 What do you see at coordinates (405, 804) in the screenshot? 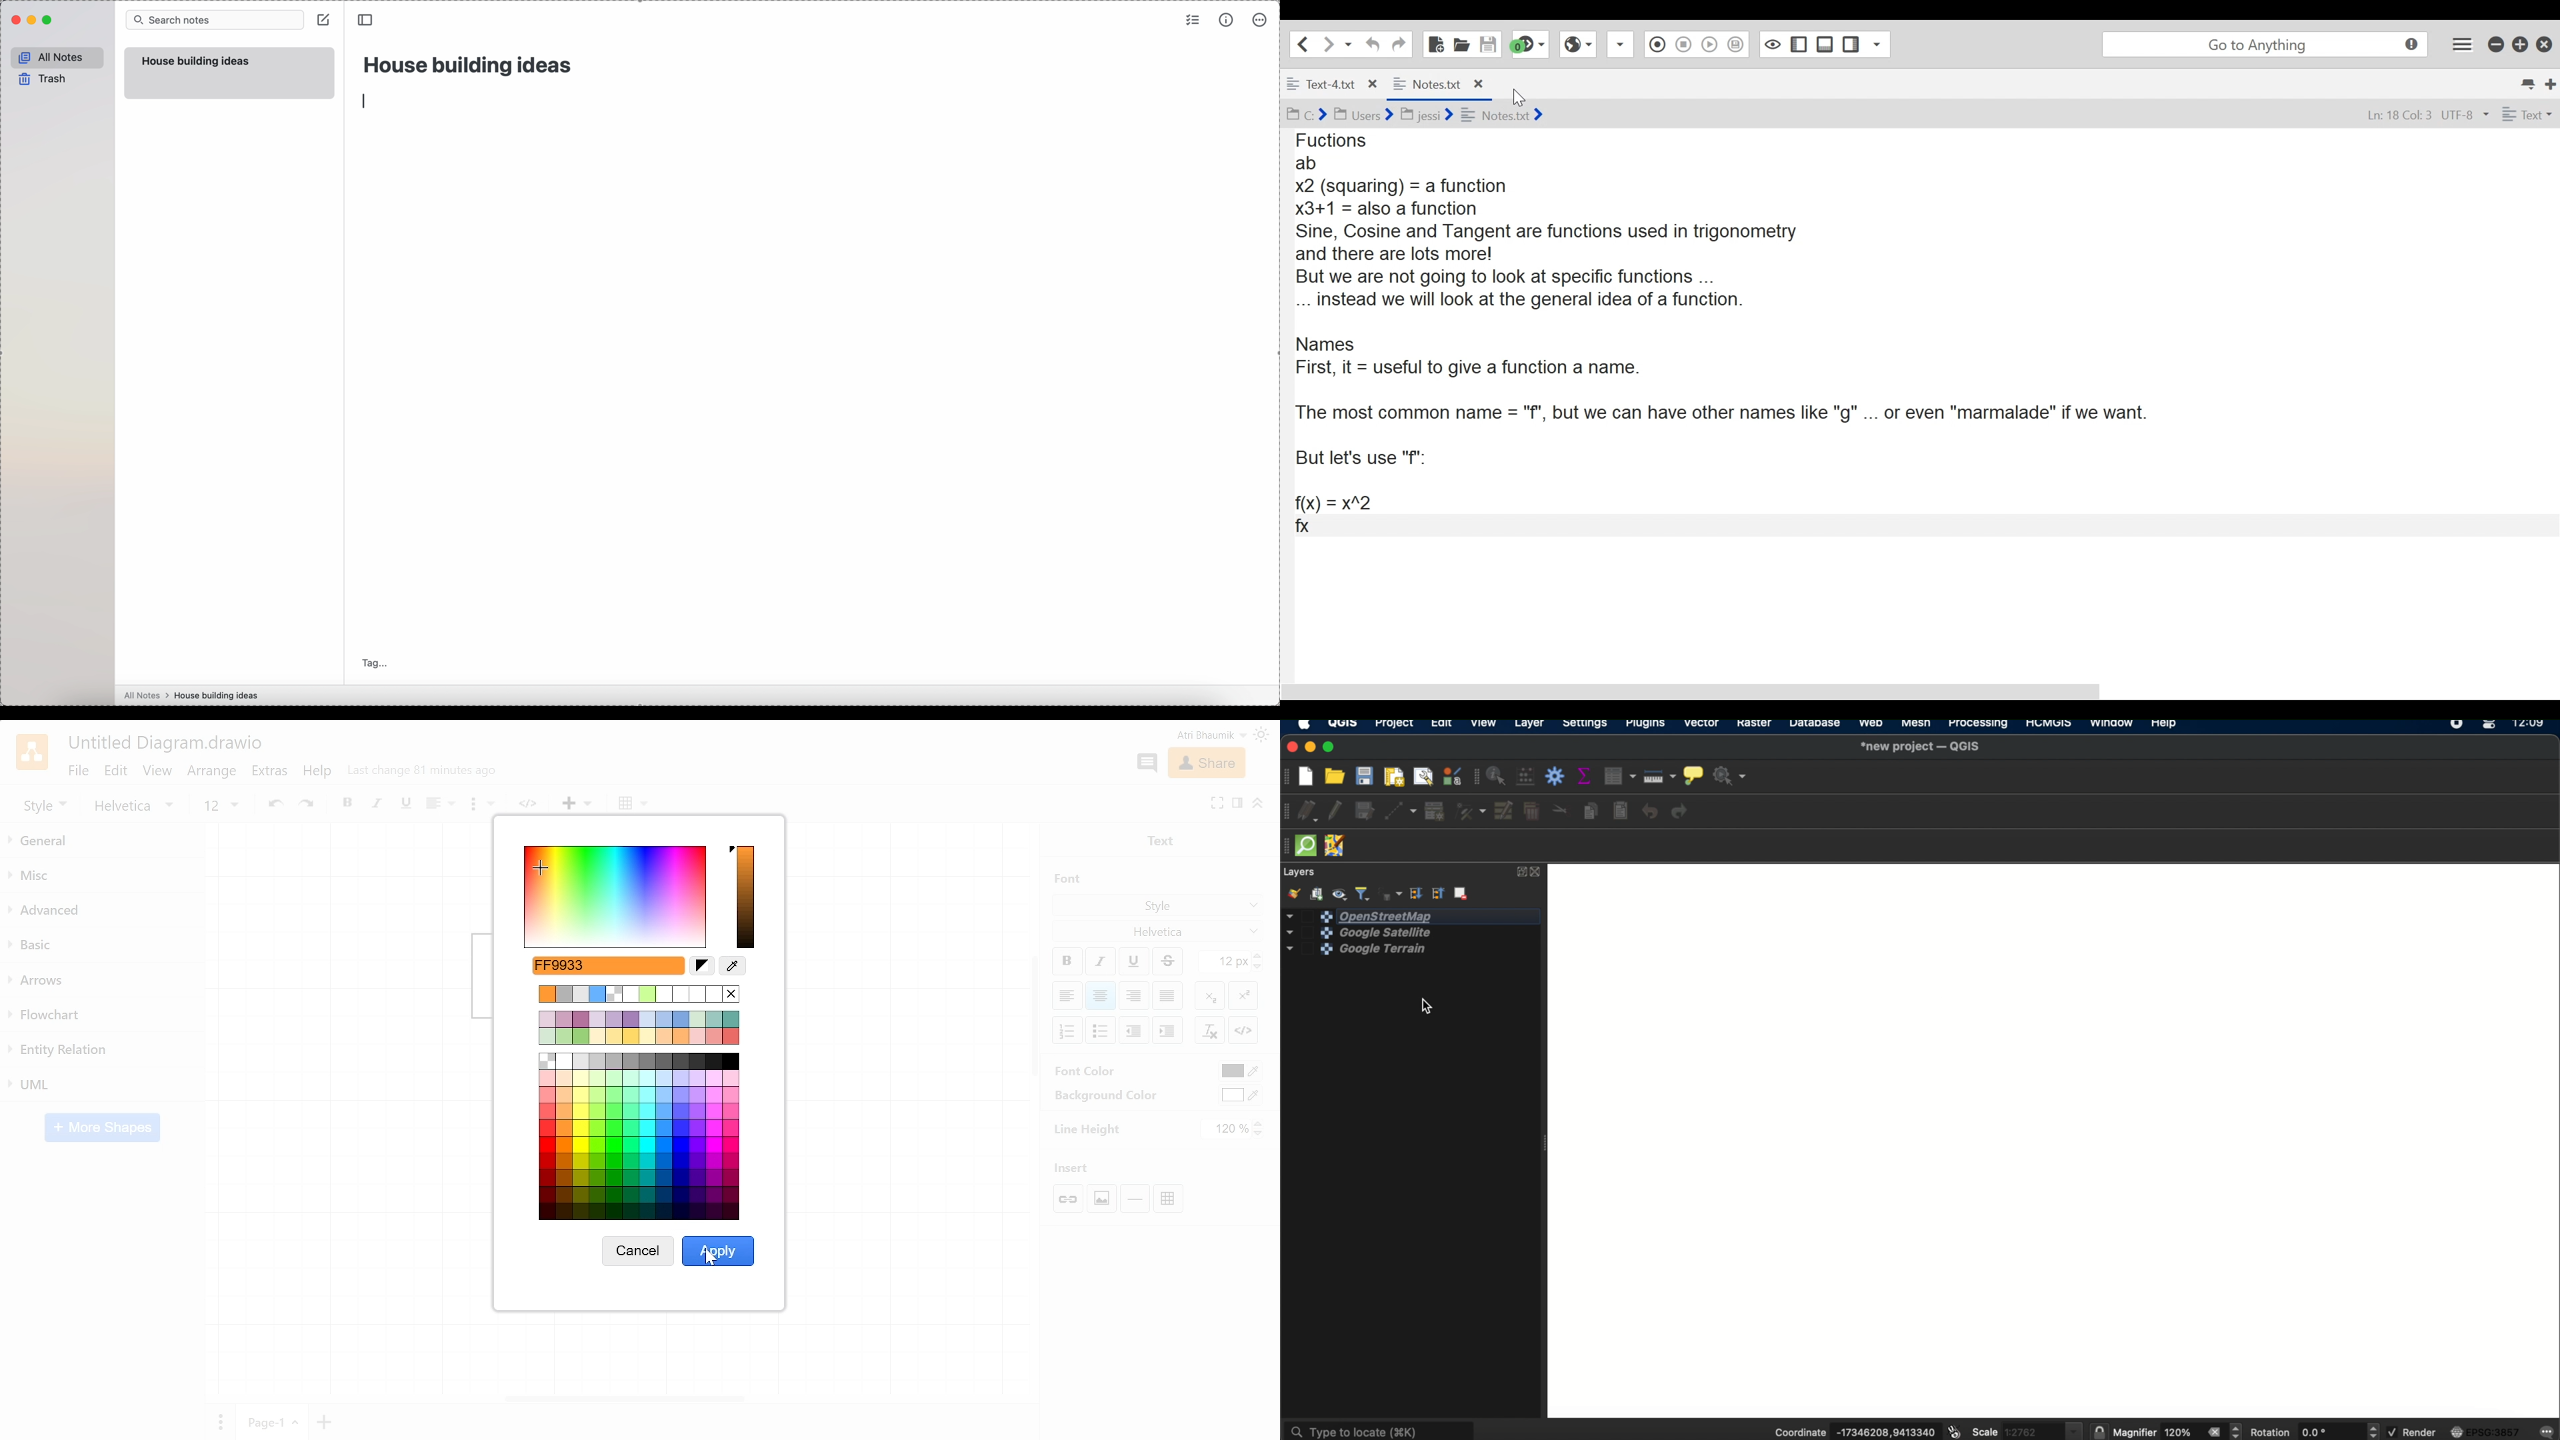
I see `underline` at bounding box center [405, 804].